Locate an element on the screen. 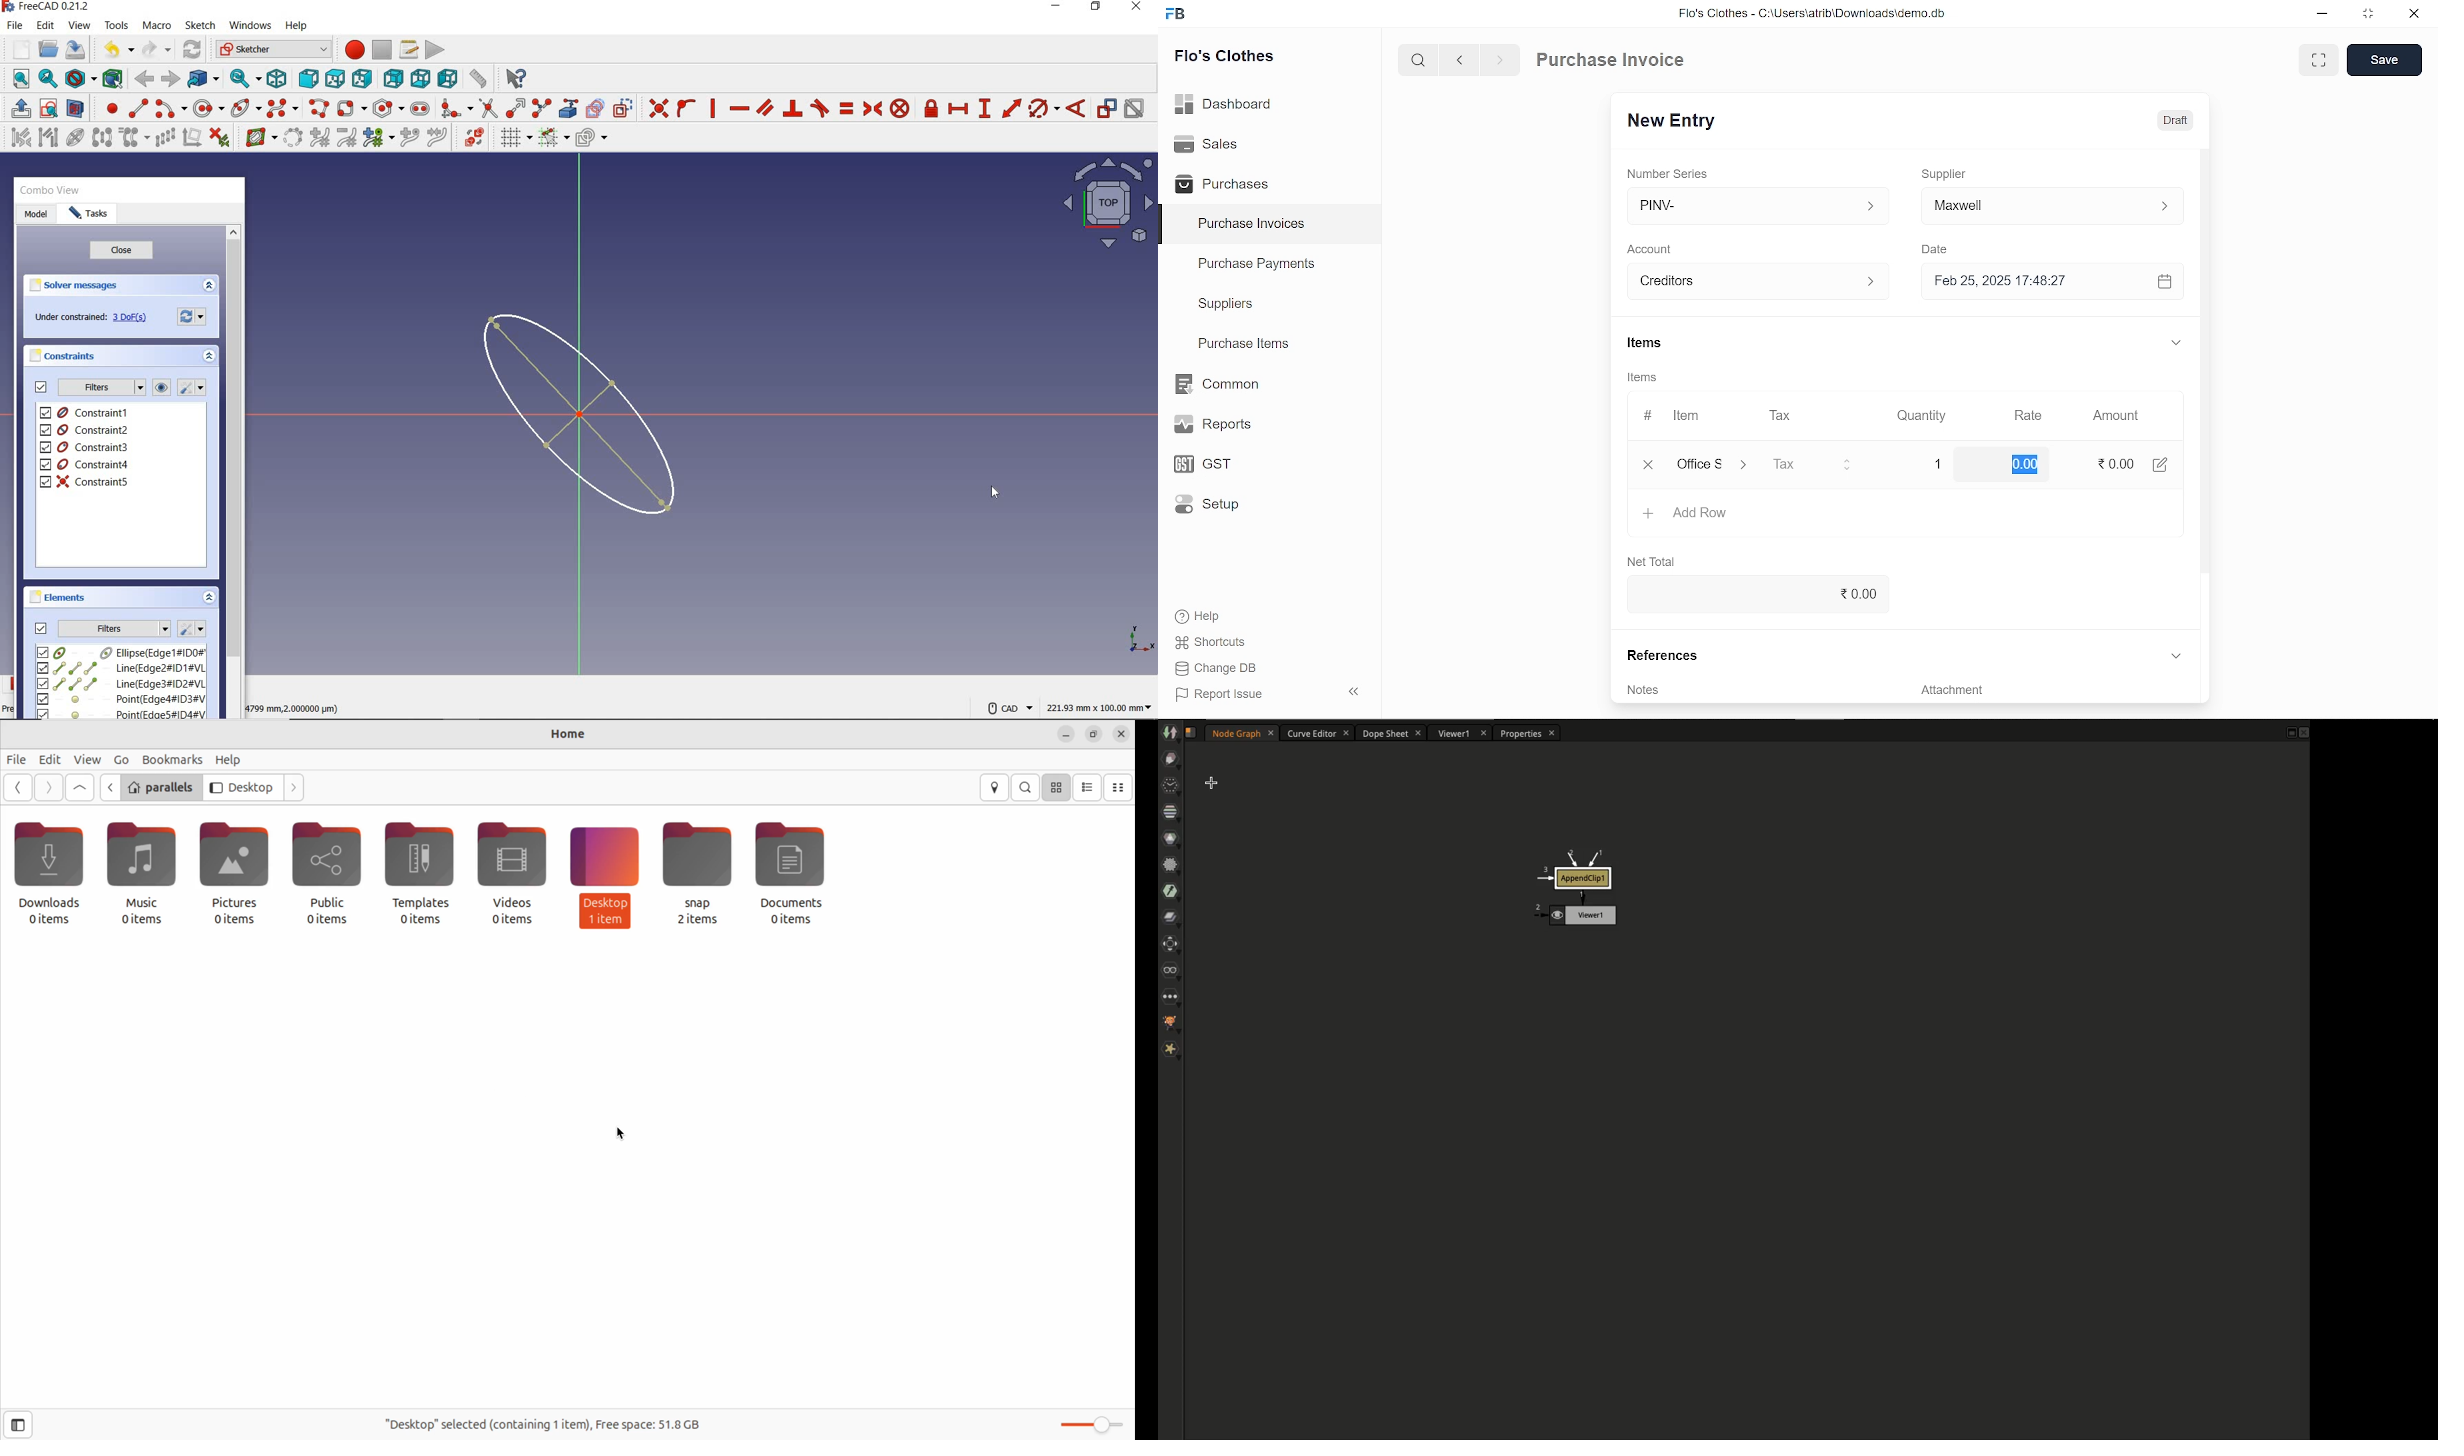 This screenshot has height=1456, width=2464. Setup is located at coordinates (1202, 508).